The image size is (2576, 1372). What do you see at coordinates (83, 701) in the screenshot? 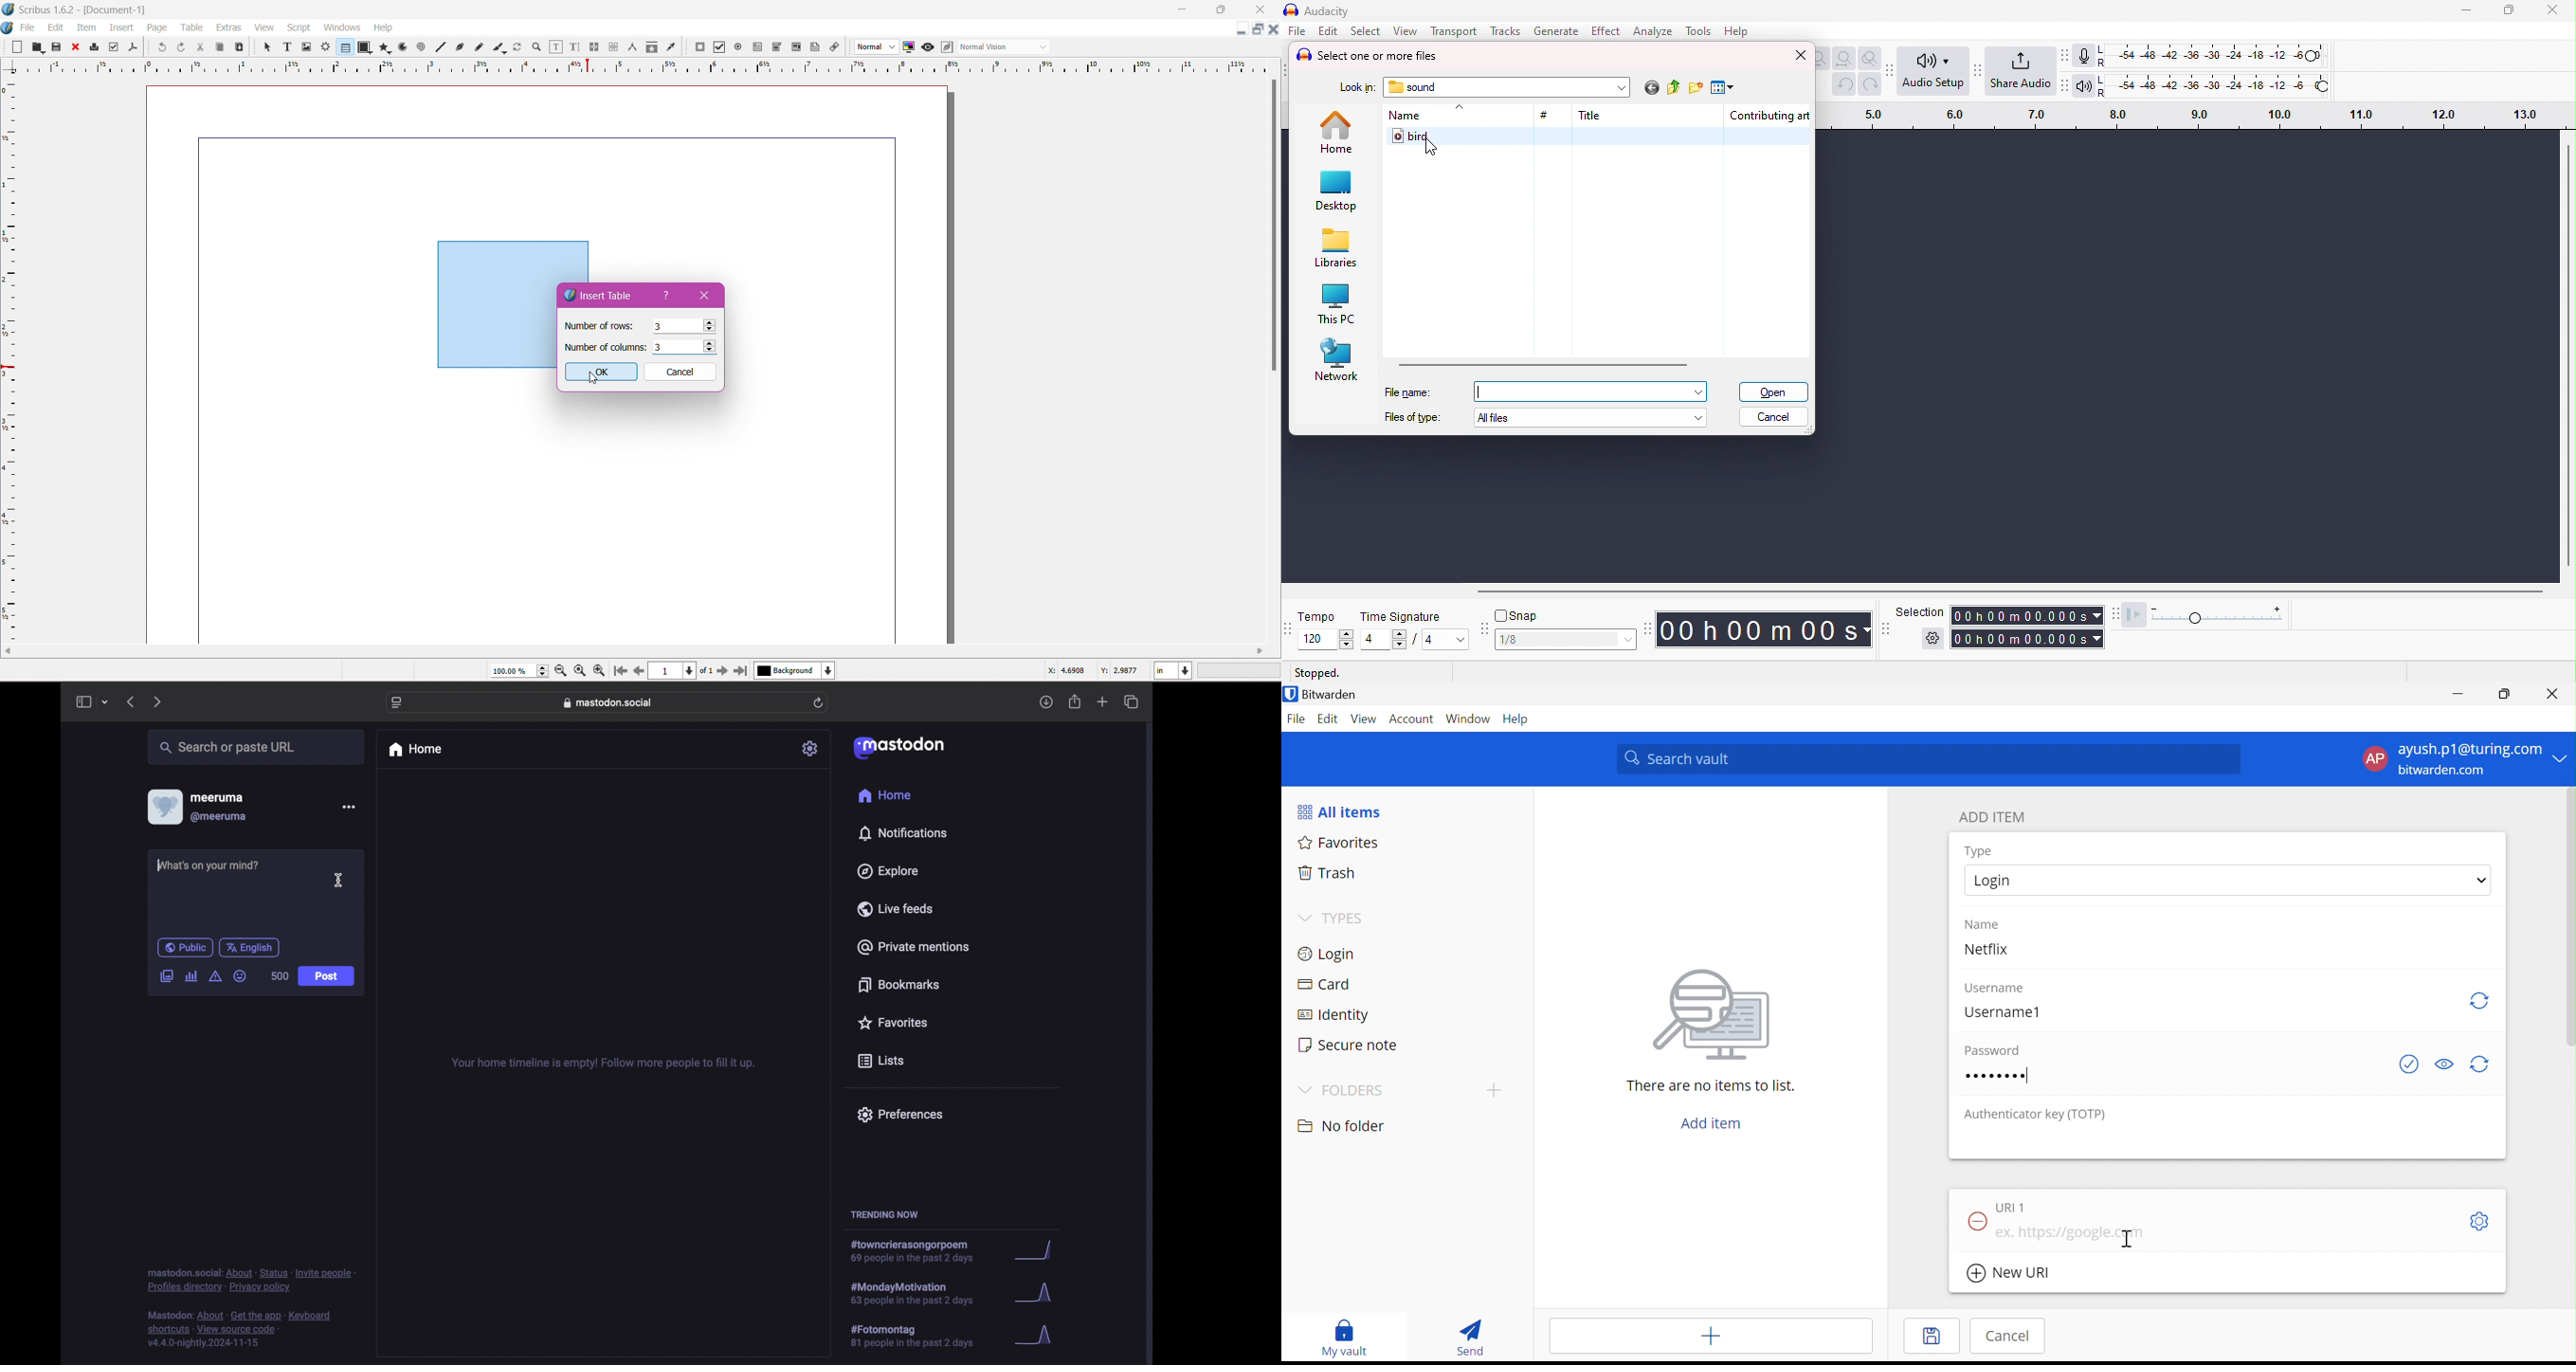
I see `sidebar` at bounding box center [83, 701].